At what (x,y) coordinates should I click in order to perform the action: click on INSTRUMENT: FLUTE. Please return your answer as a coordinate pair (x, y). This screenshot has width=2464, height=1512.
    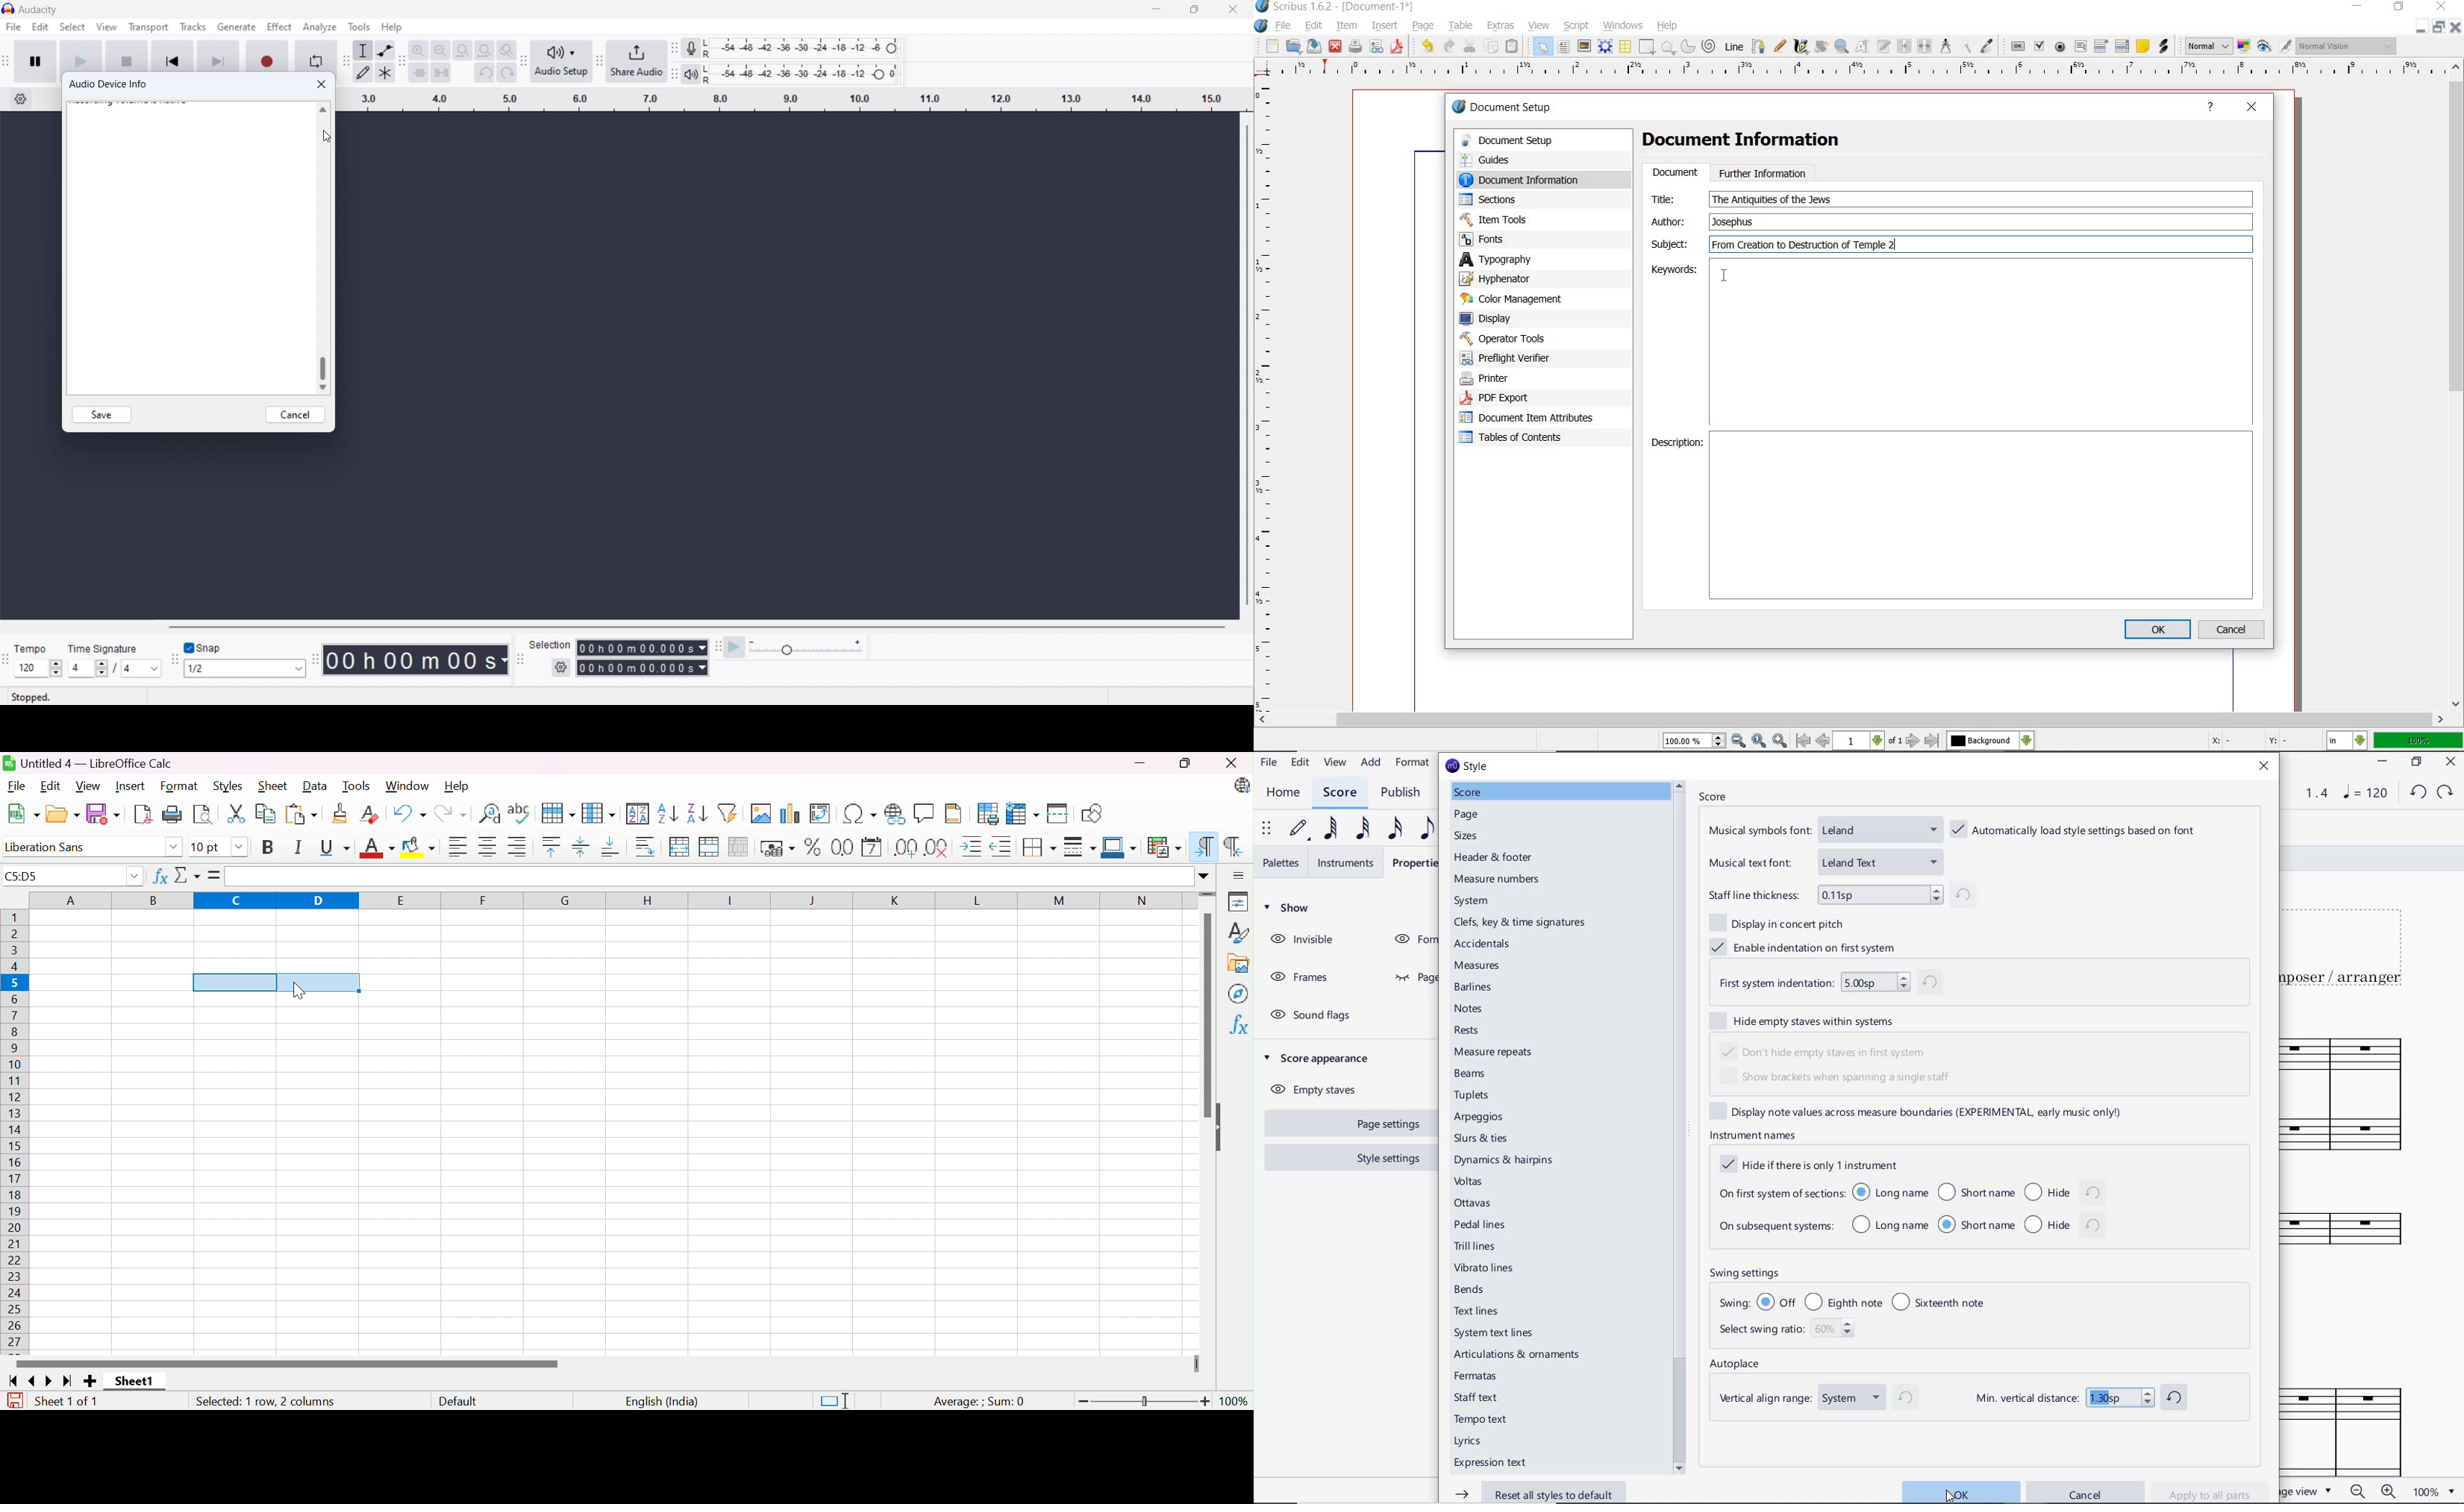
    Looking at the image, I should click on (2351, 1237).